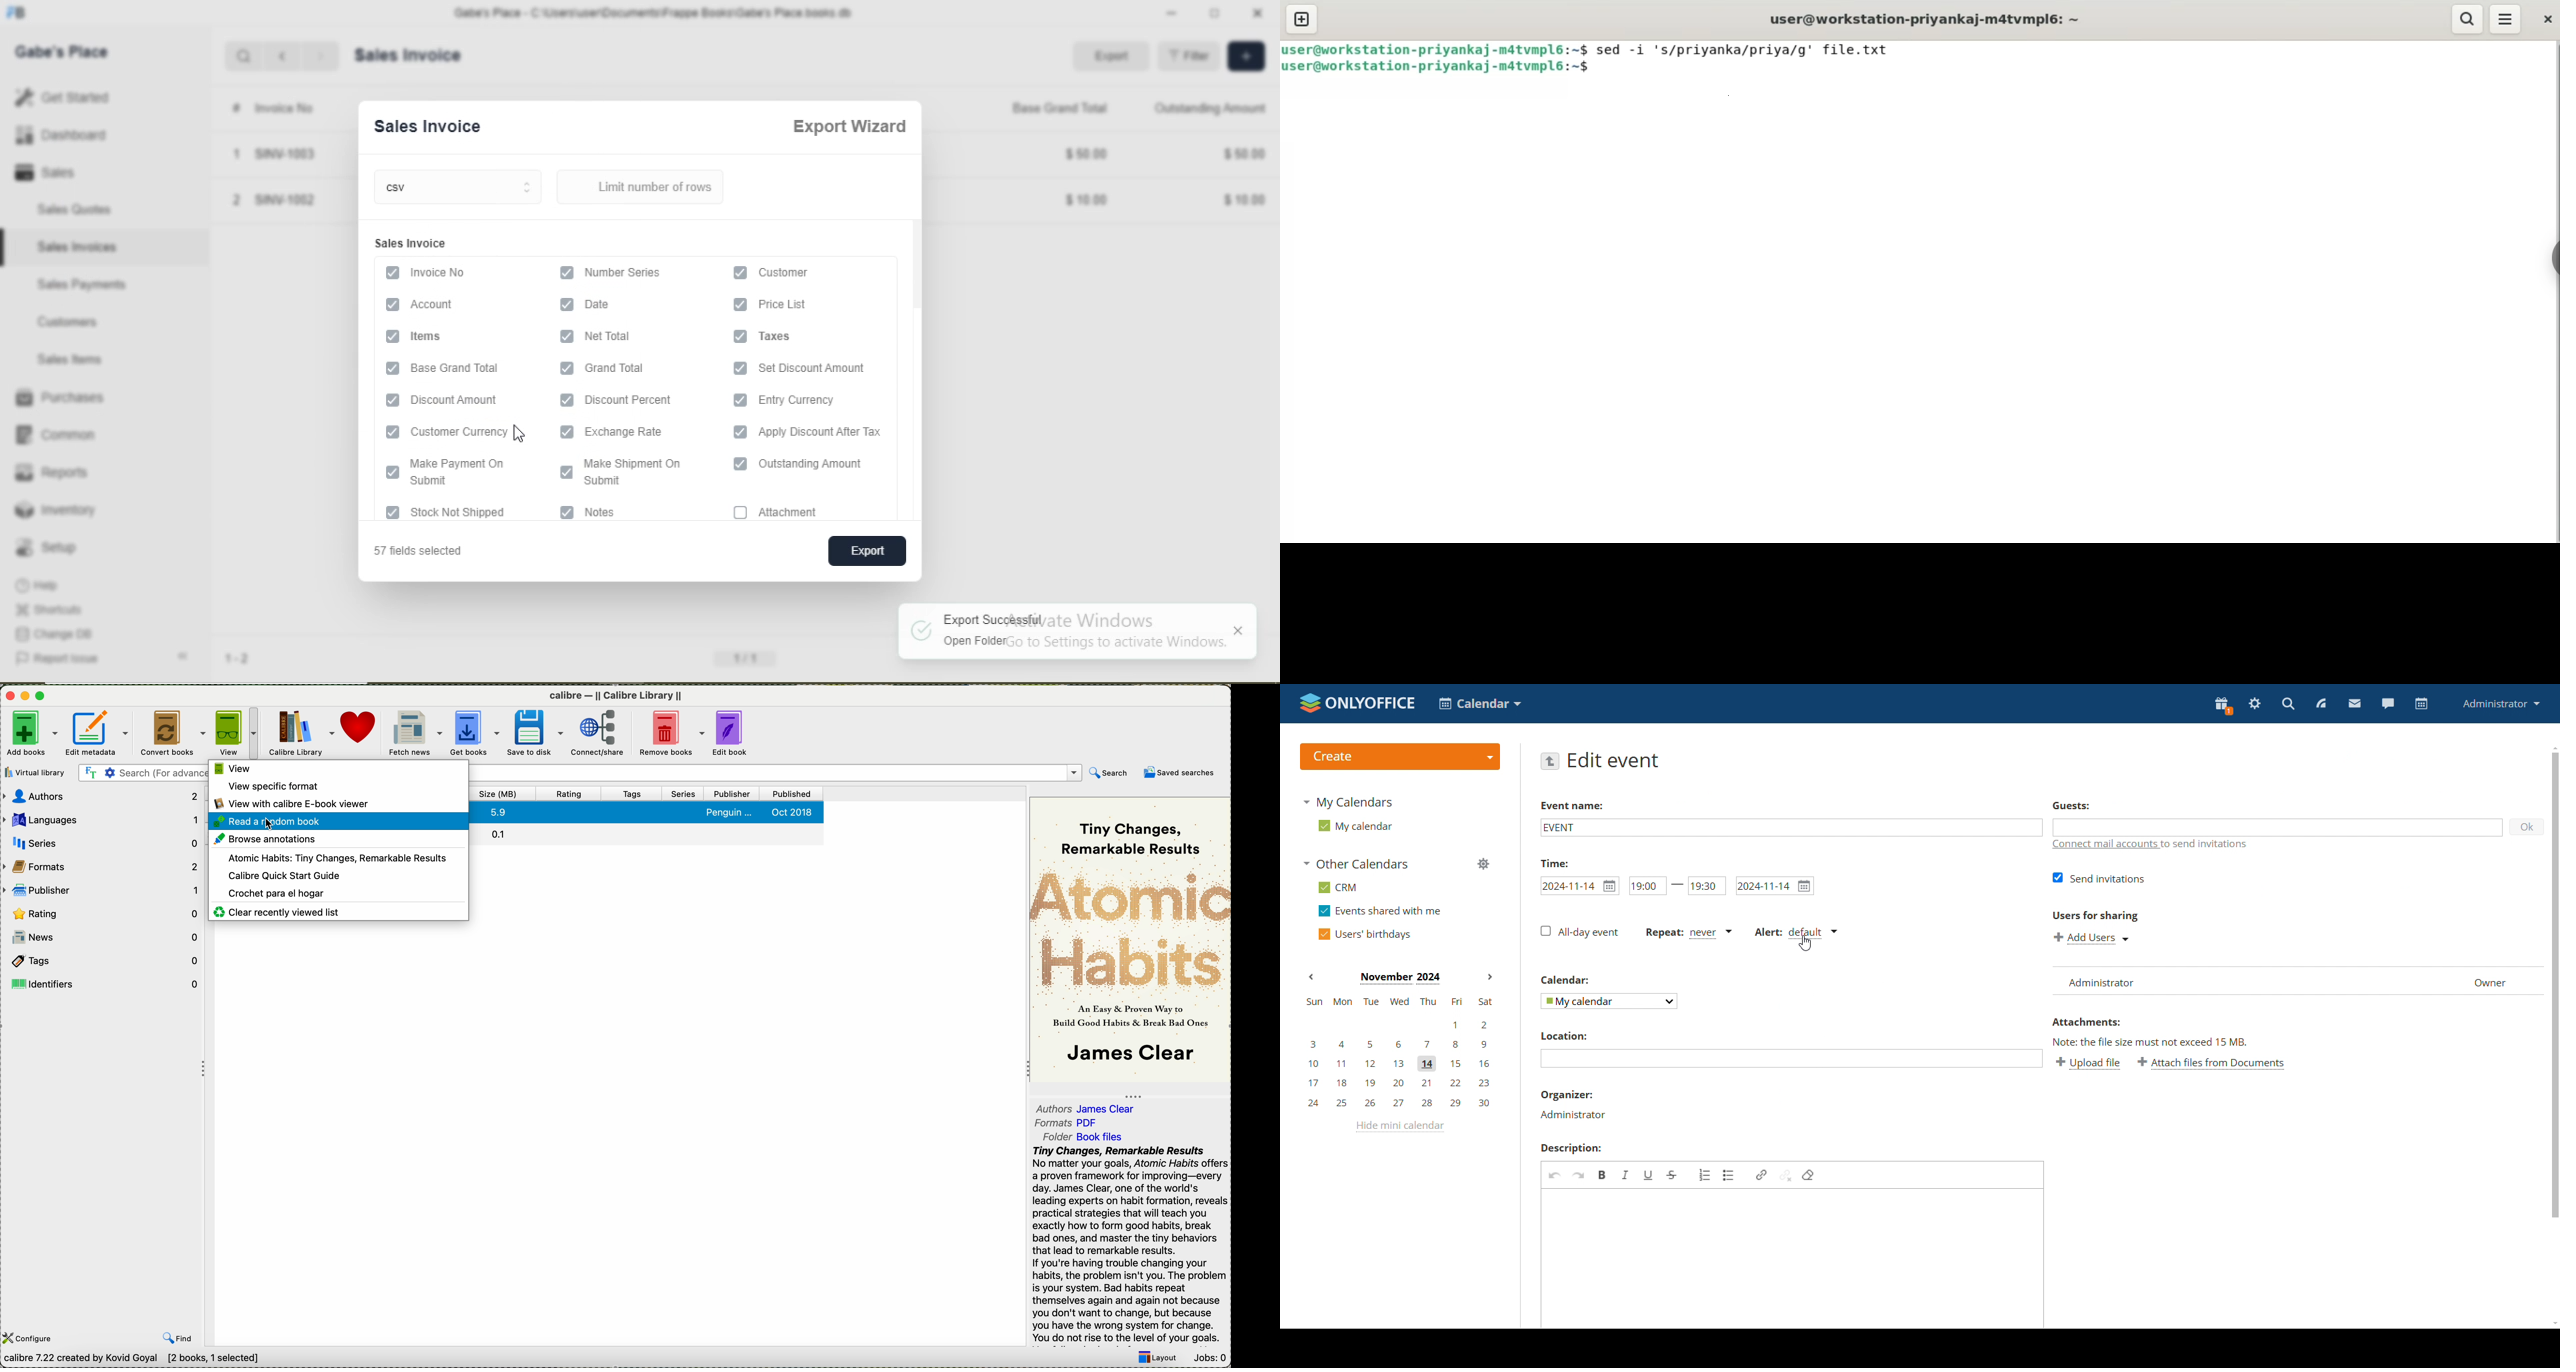  Describe the element at coordinates (638, 432) in the screenshot. I see `exchange Rate` at that location.